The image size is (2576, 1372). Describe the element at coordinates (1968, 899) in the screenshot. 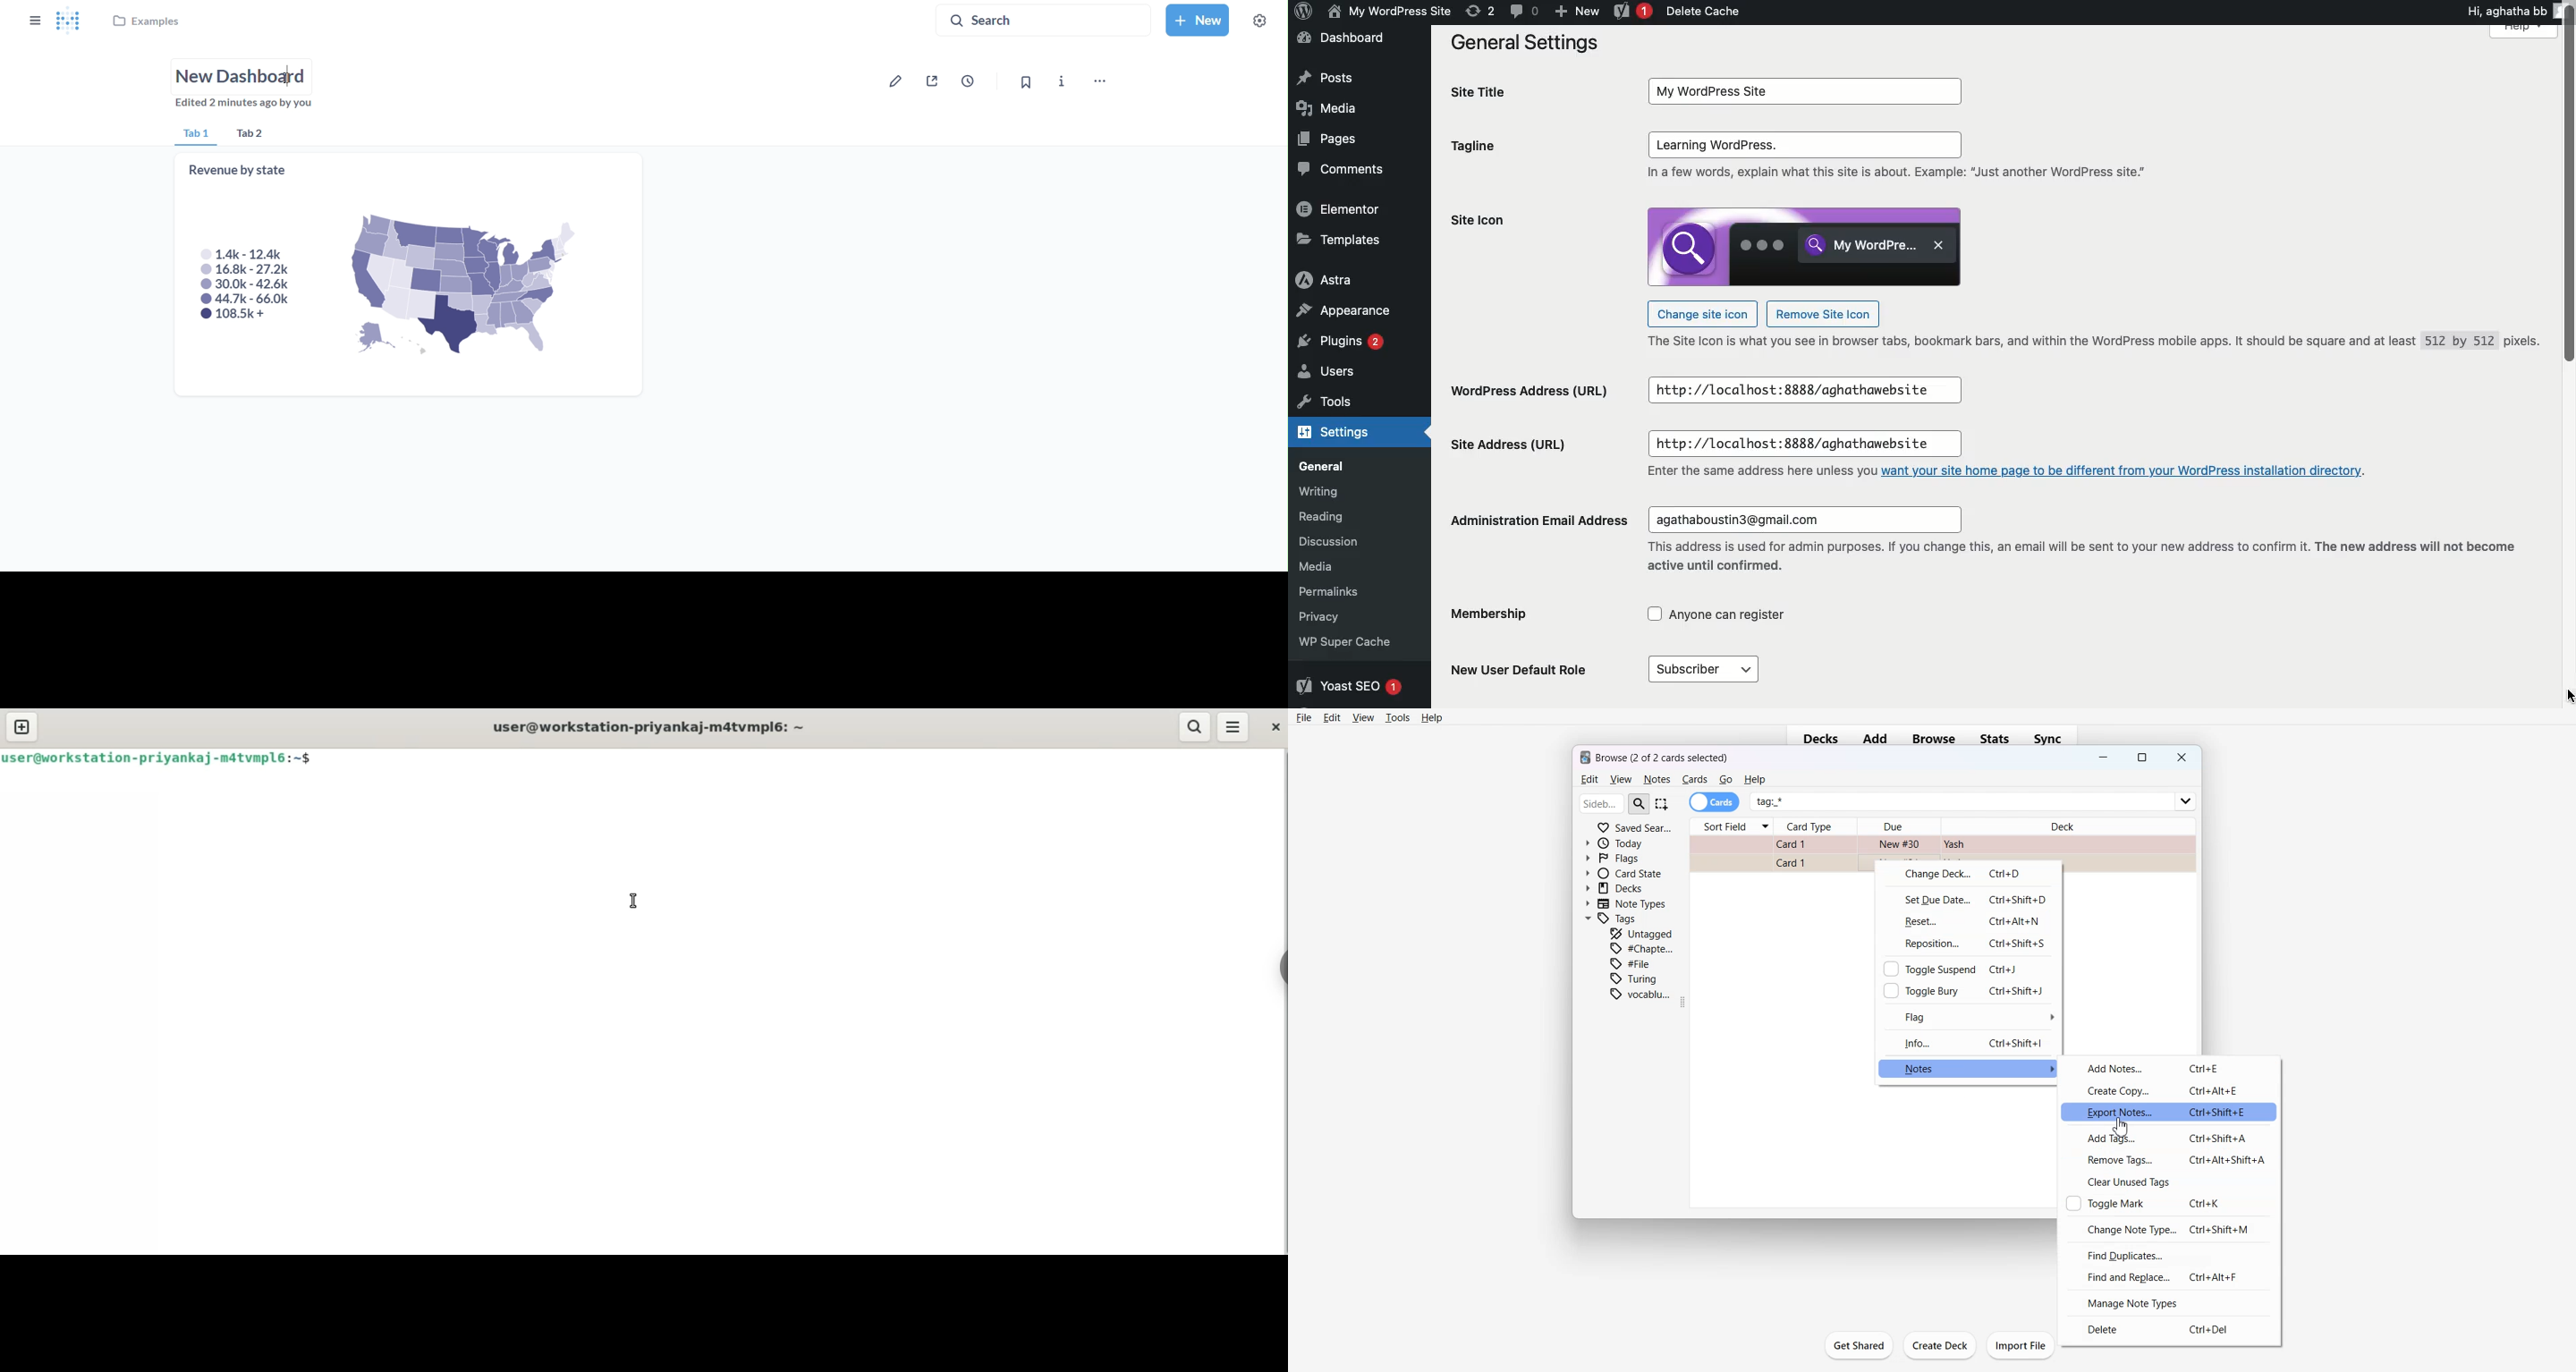

I see `Set Due date` at that location.